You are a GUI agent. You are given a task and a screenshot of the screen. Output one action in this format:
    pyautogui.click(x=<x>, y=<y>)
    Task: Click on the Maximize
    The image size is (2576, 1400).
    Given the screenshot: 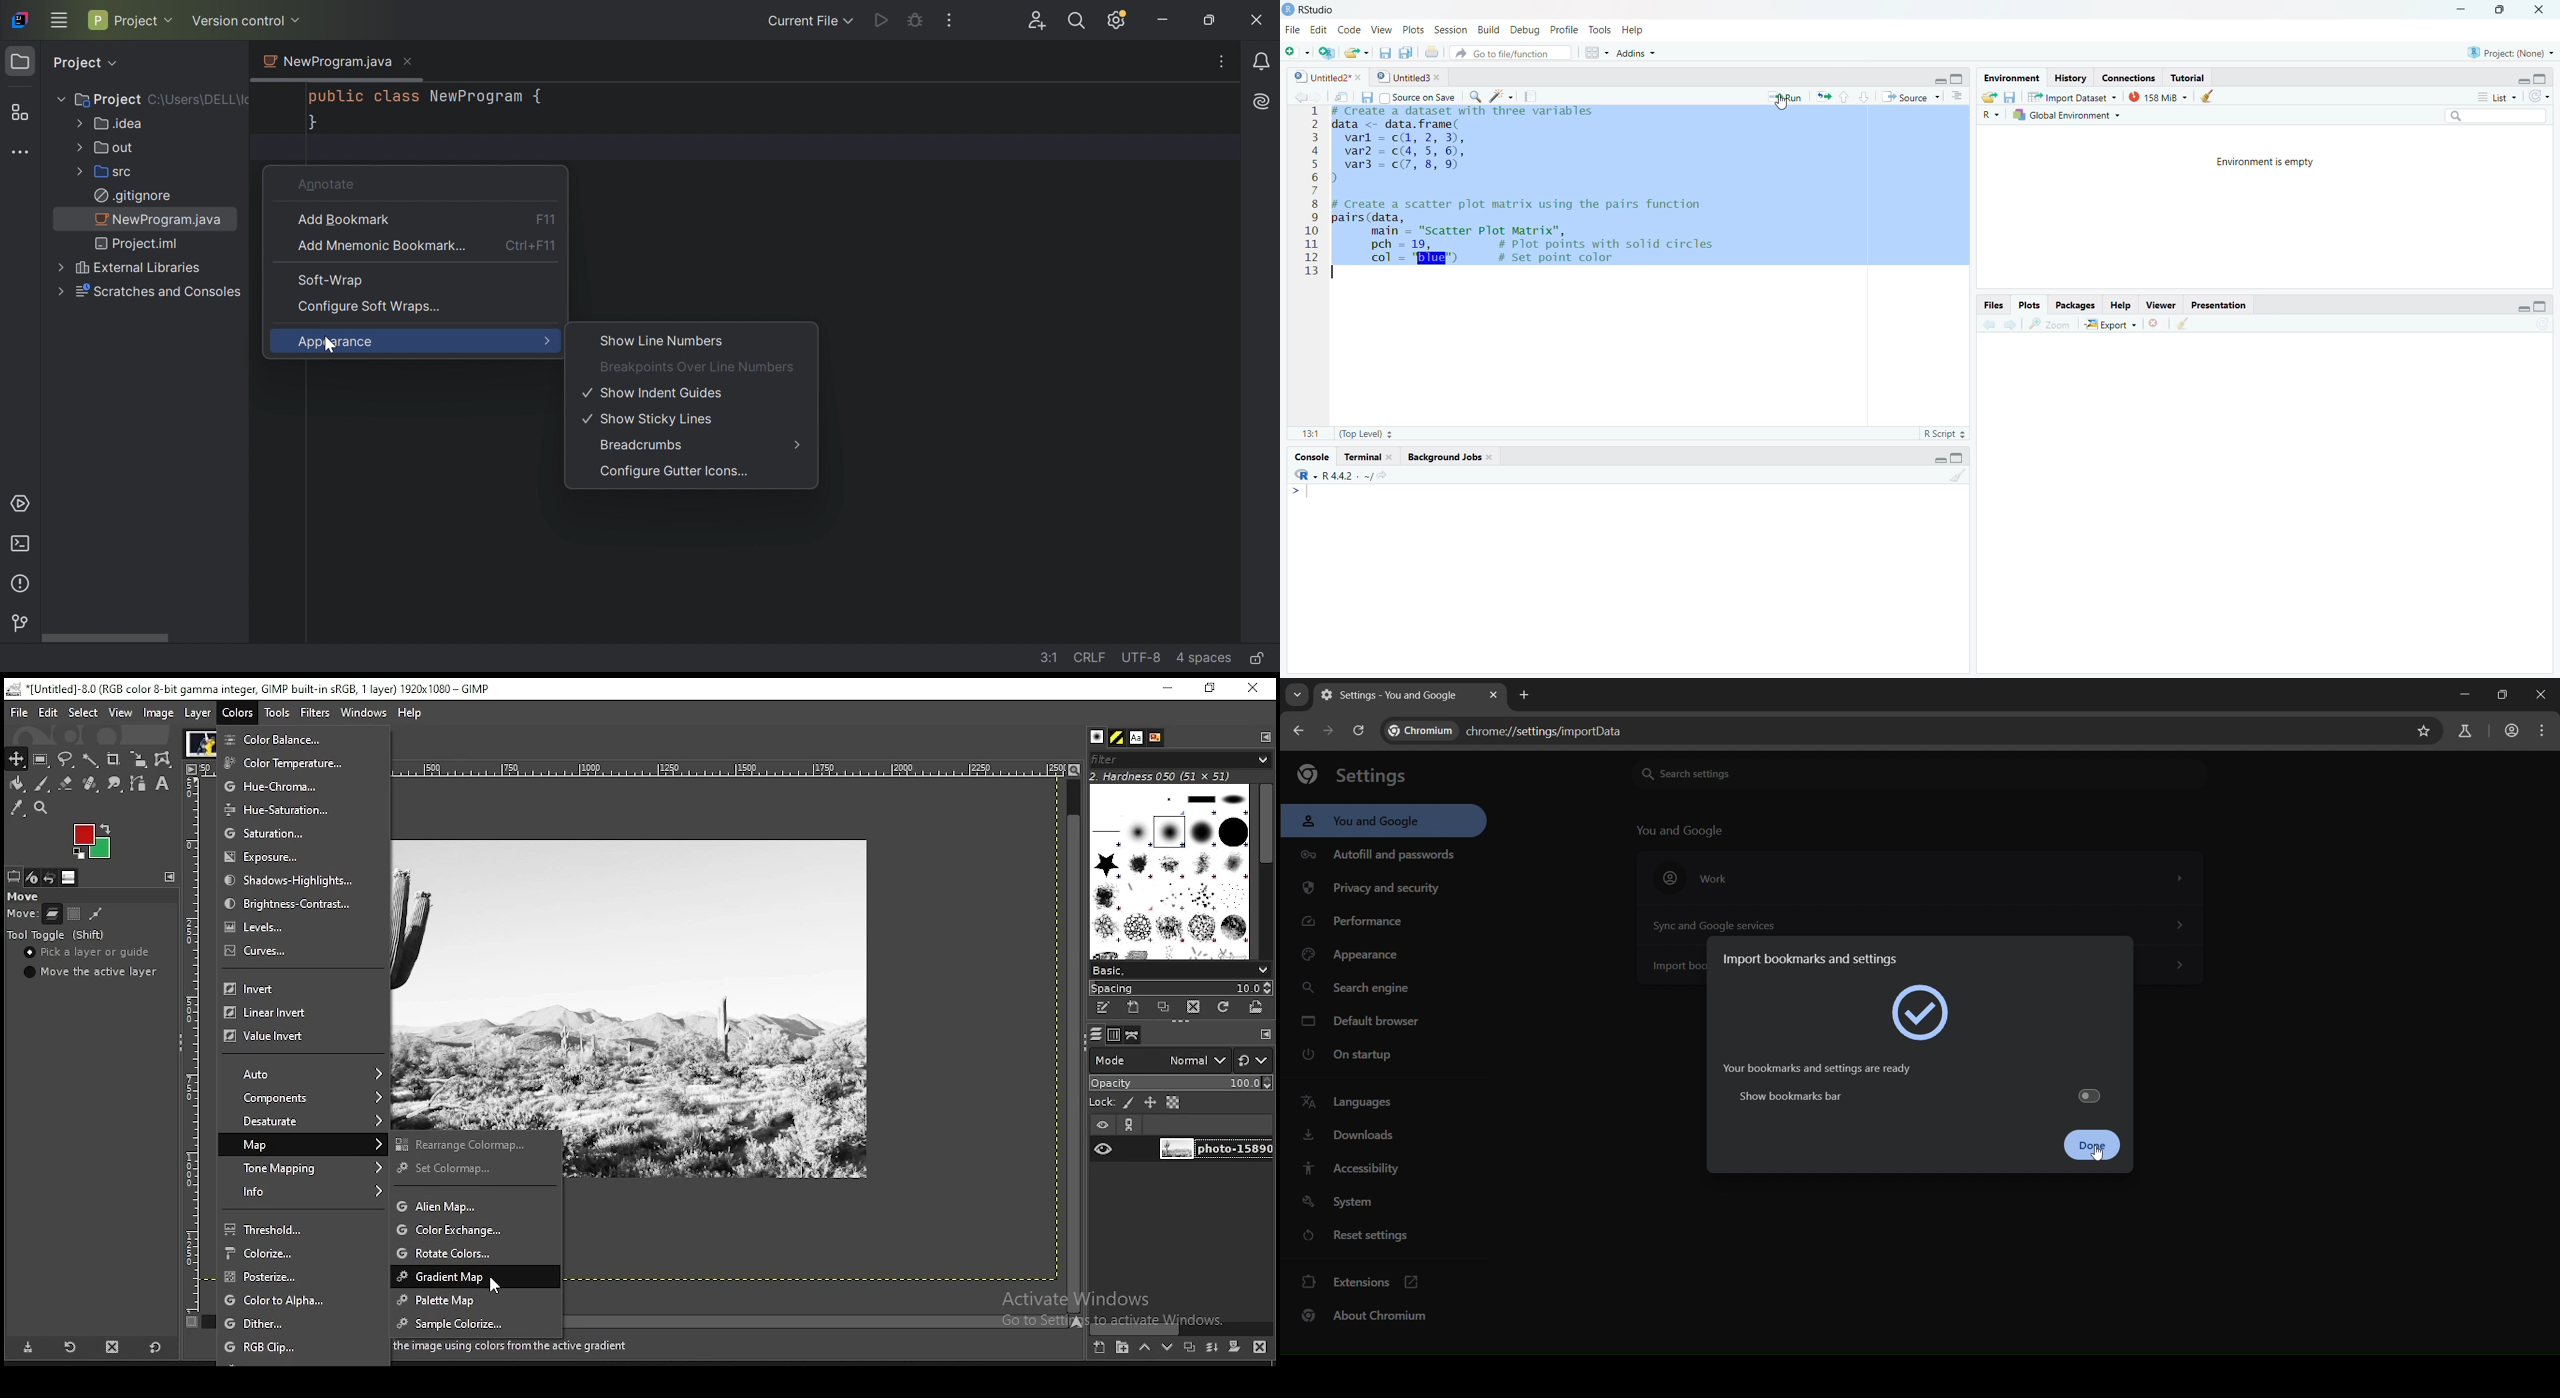 What is the action you would take?
    pyautogui.click(x=2505, y=13)
    